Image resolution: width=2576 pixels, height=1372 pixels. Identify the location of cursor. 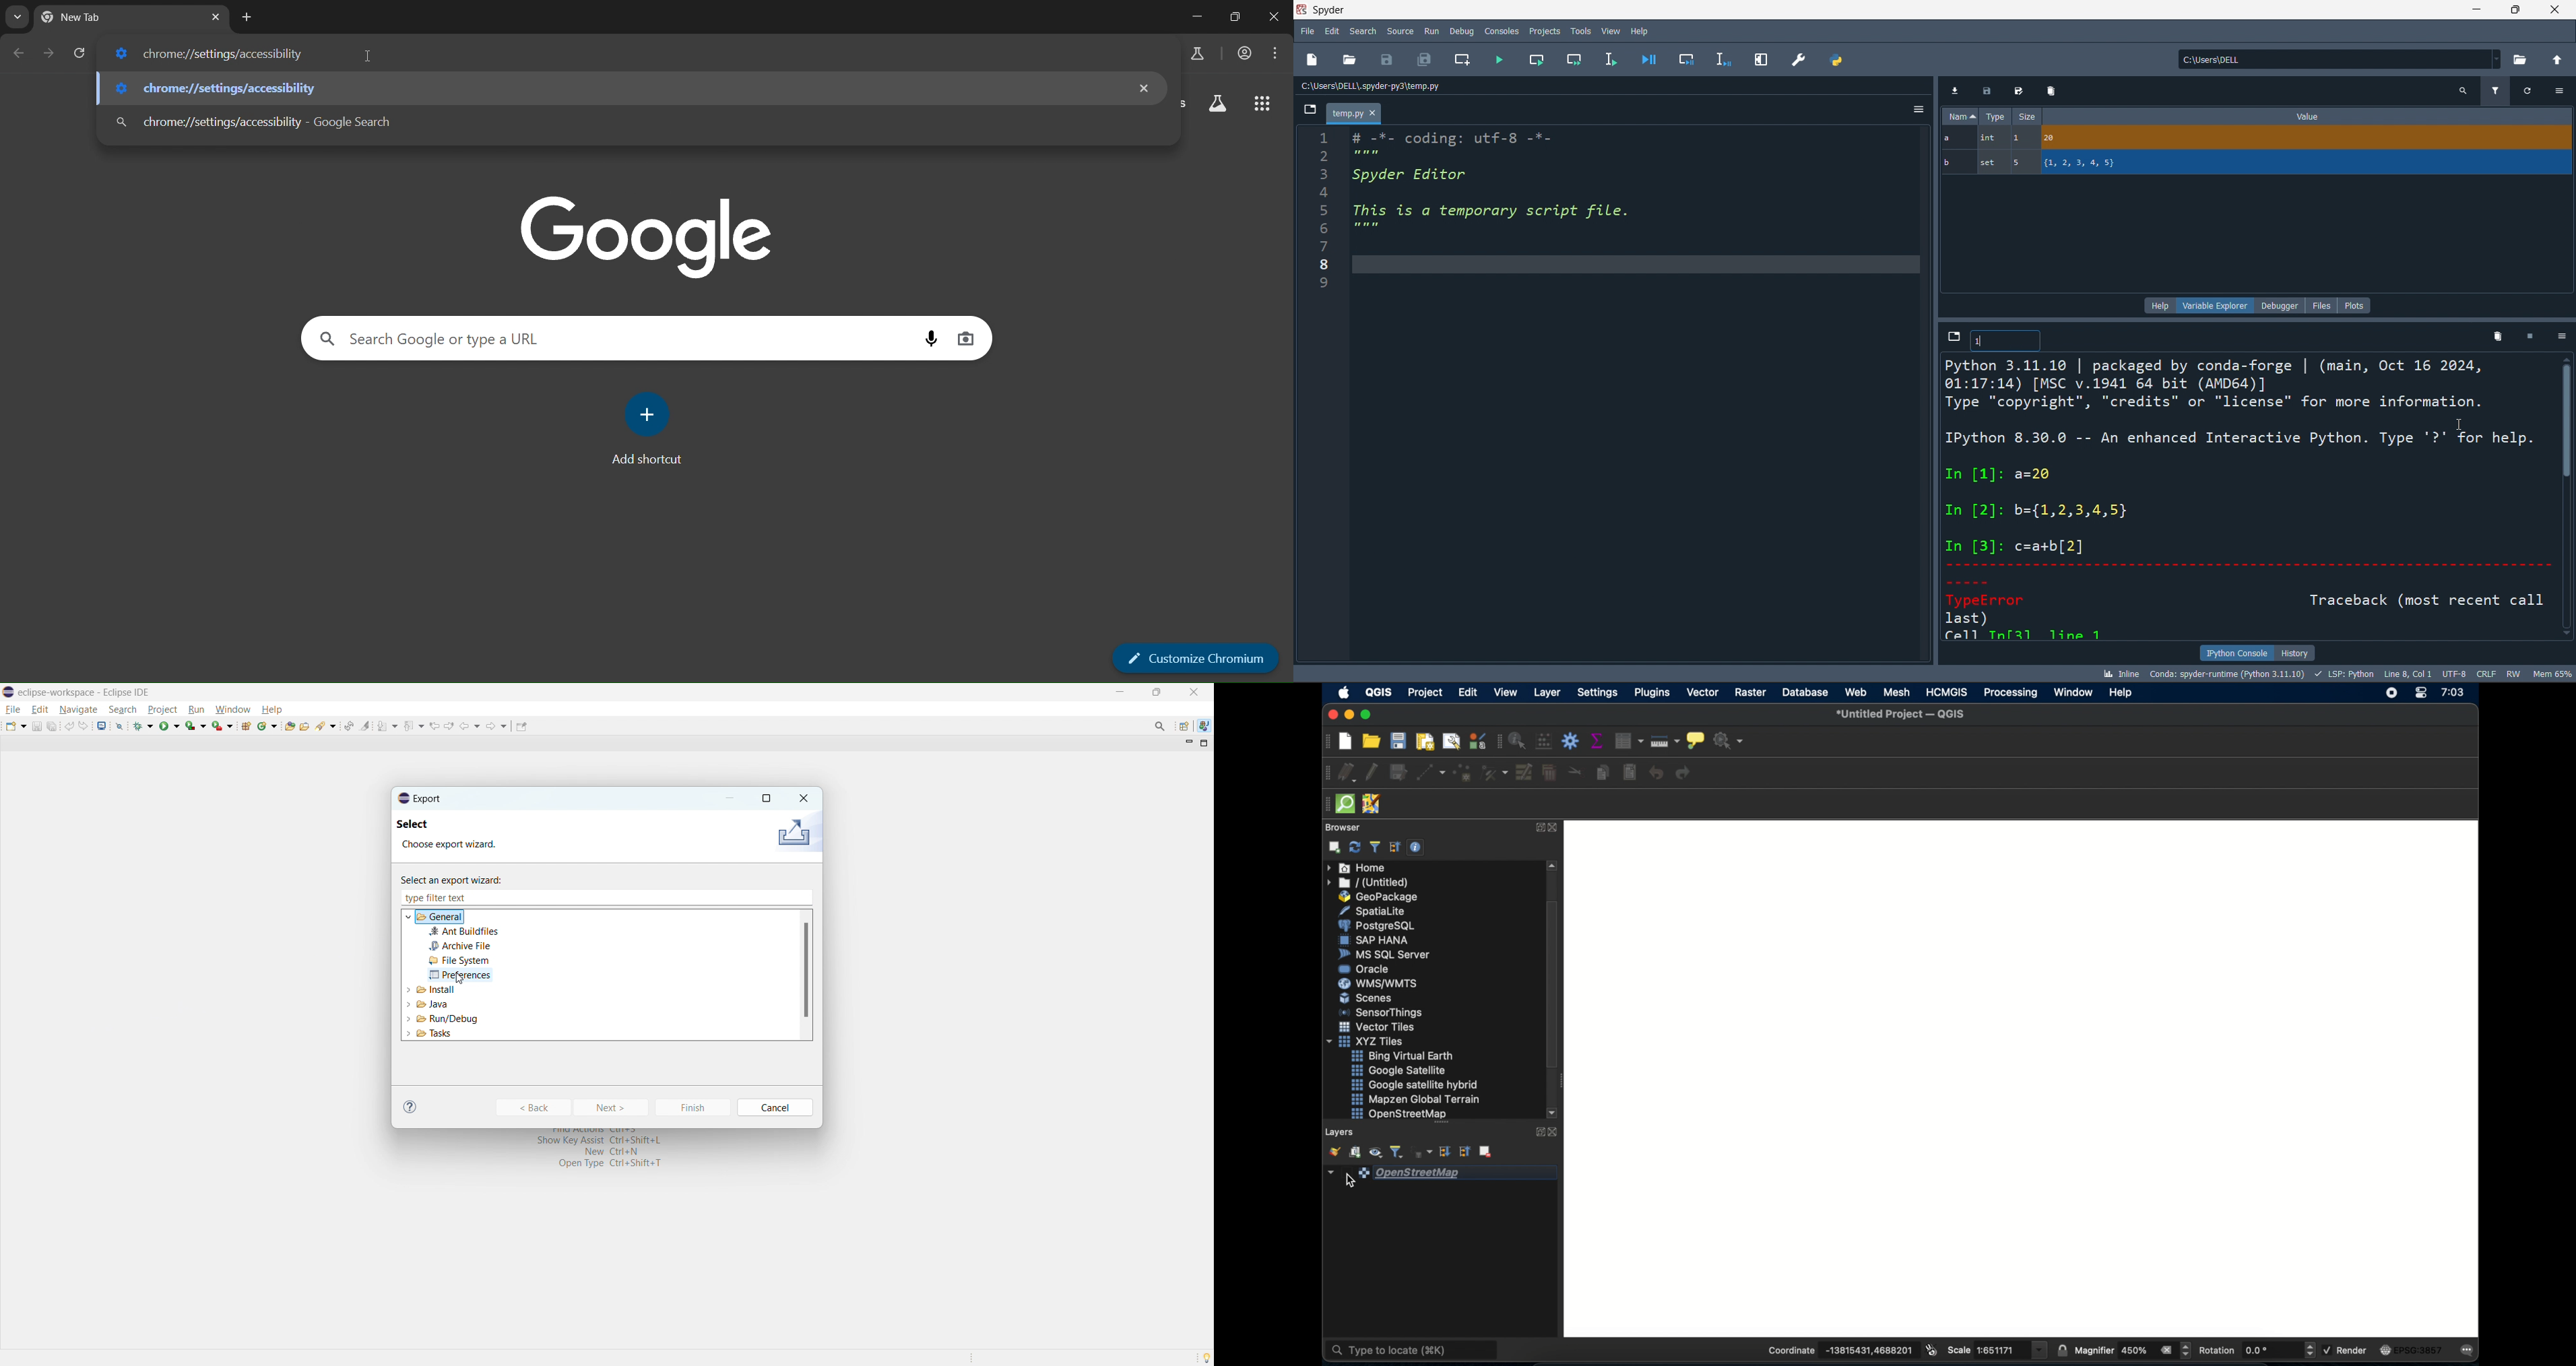
(371, 59).